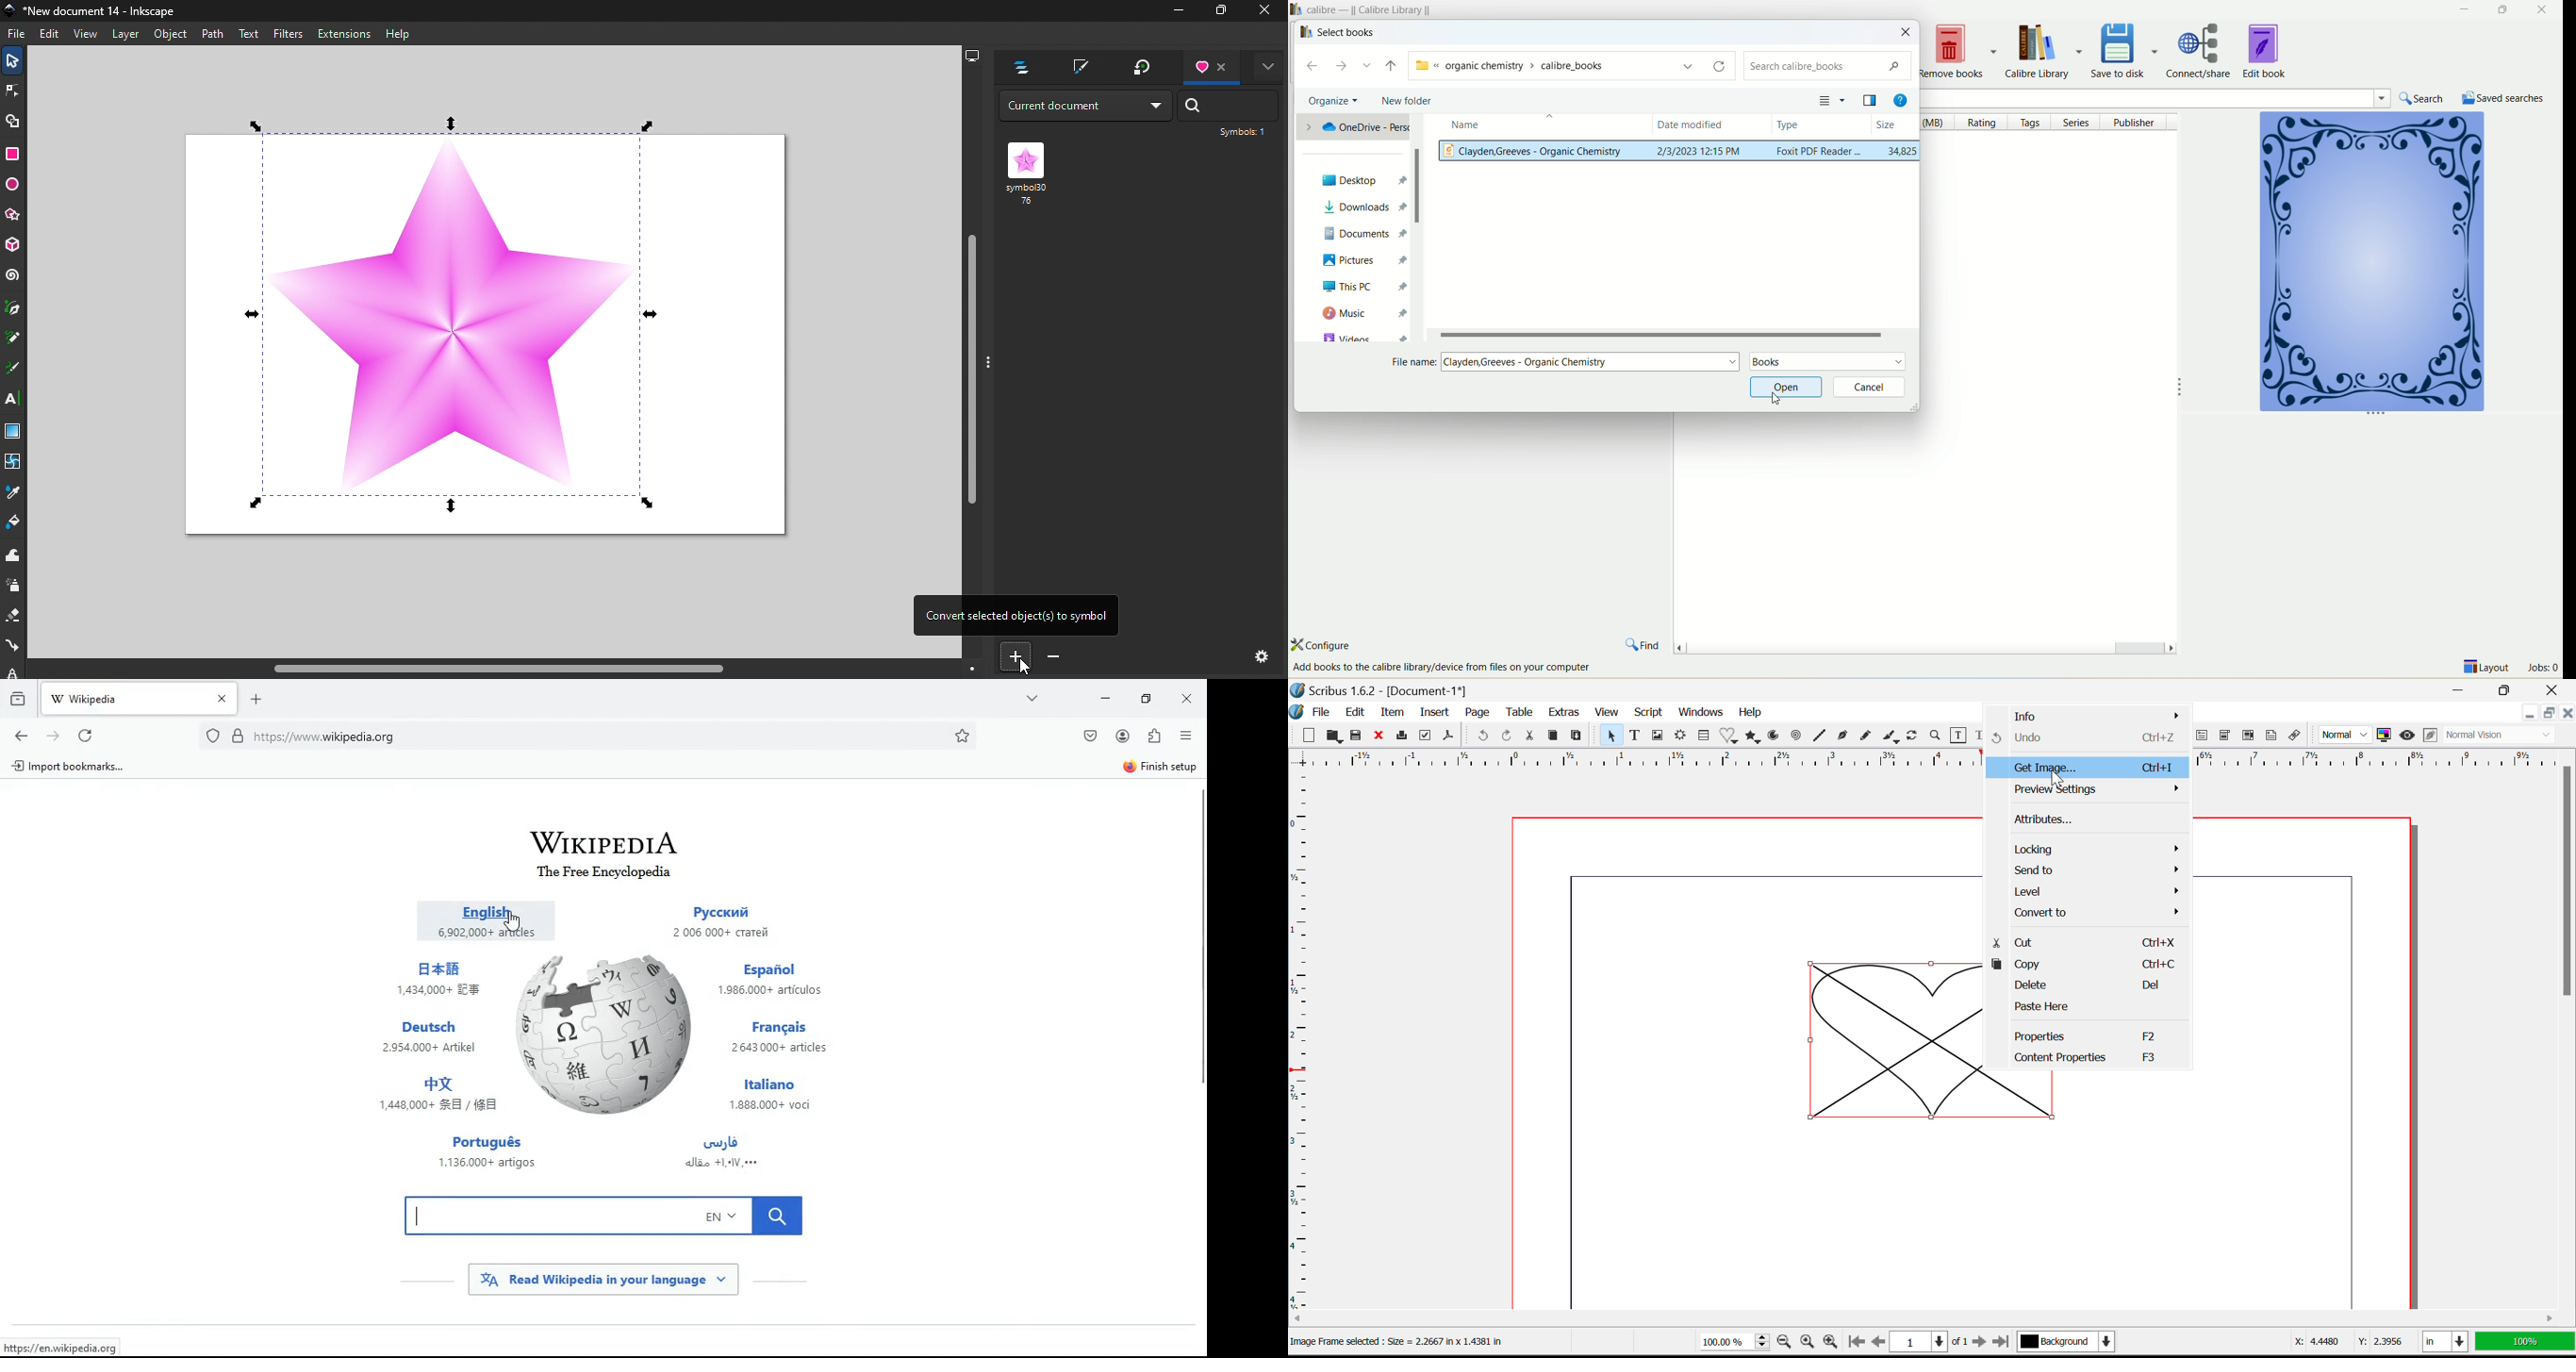 The width and height of the screenshot is (2576, 1372). What do you see at coordinates (2202, 737) in the screenshot?
I see `Pdf Text Field` at bounding box center [2202, 737].